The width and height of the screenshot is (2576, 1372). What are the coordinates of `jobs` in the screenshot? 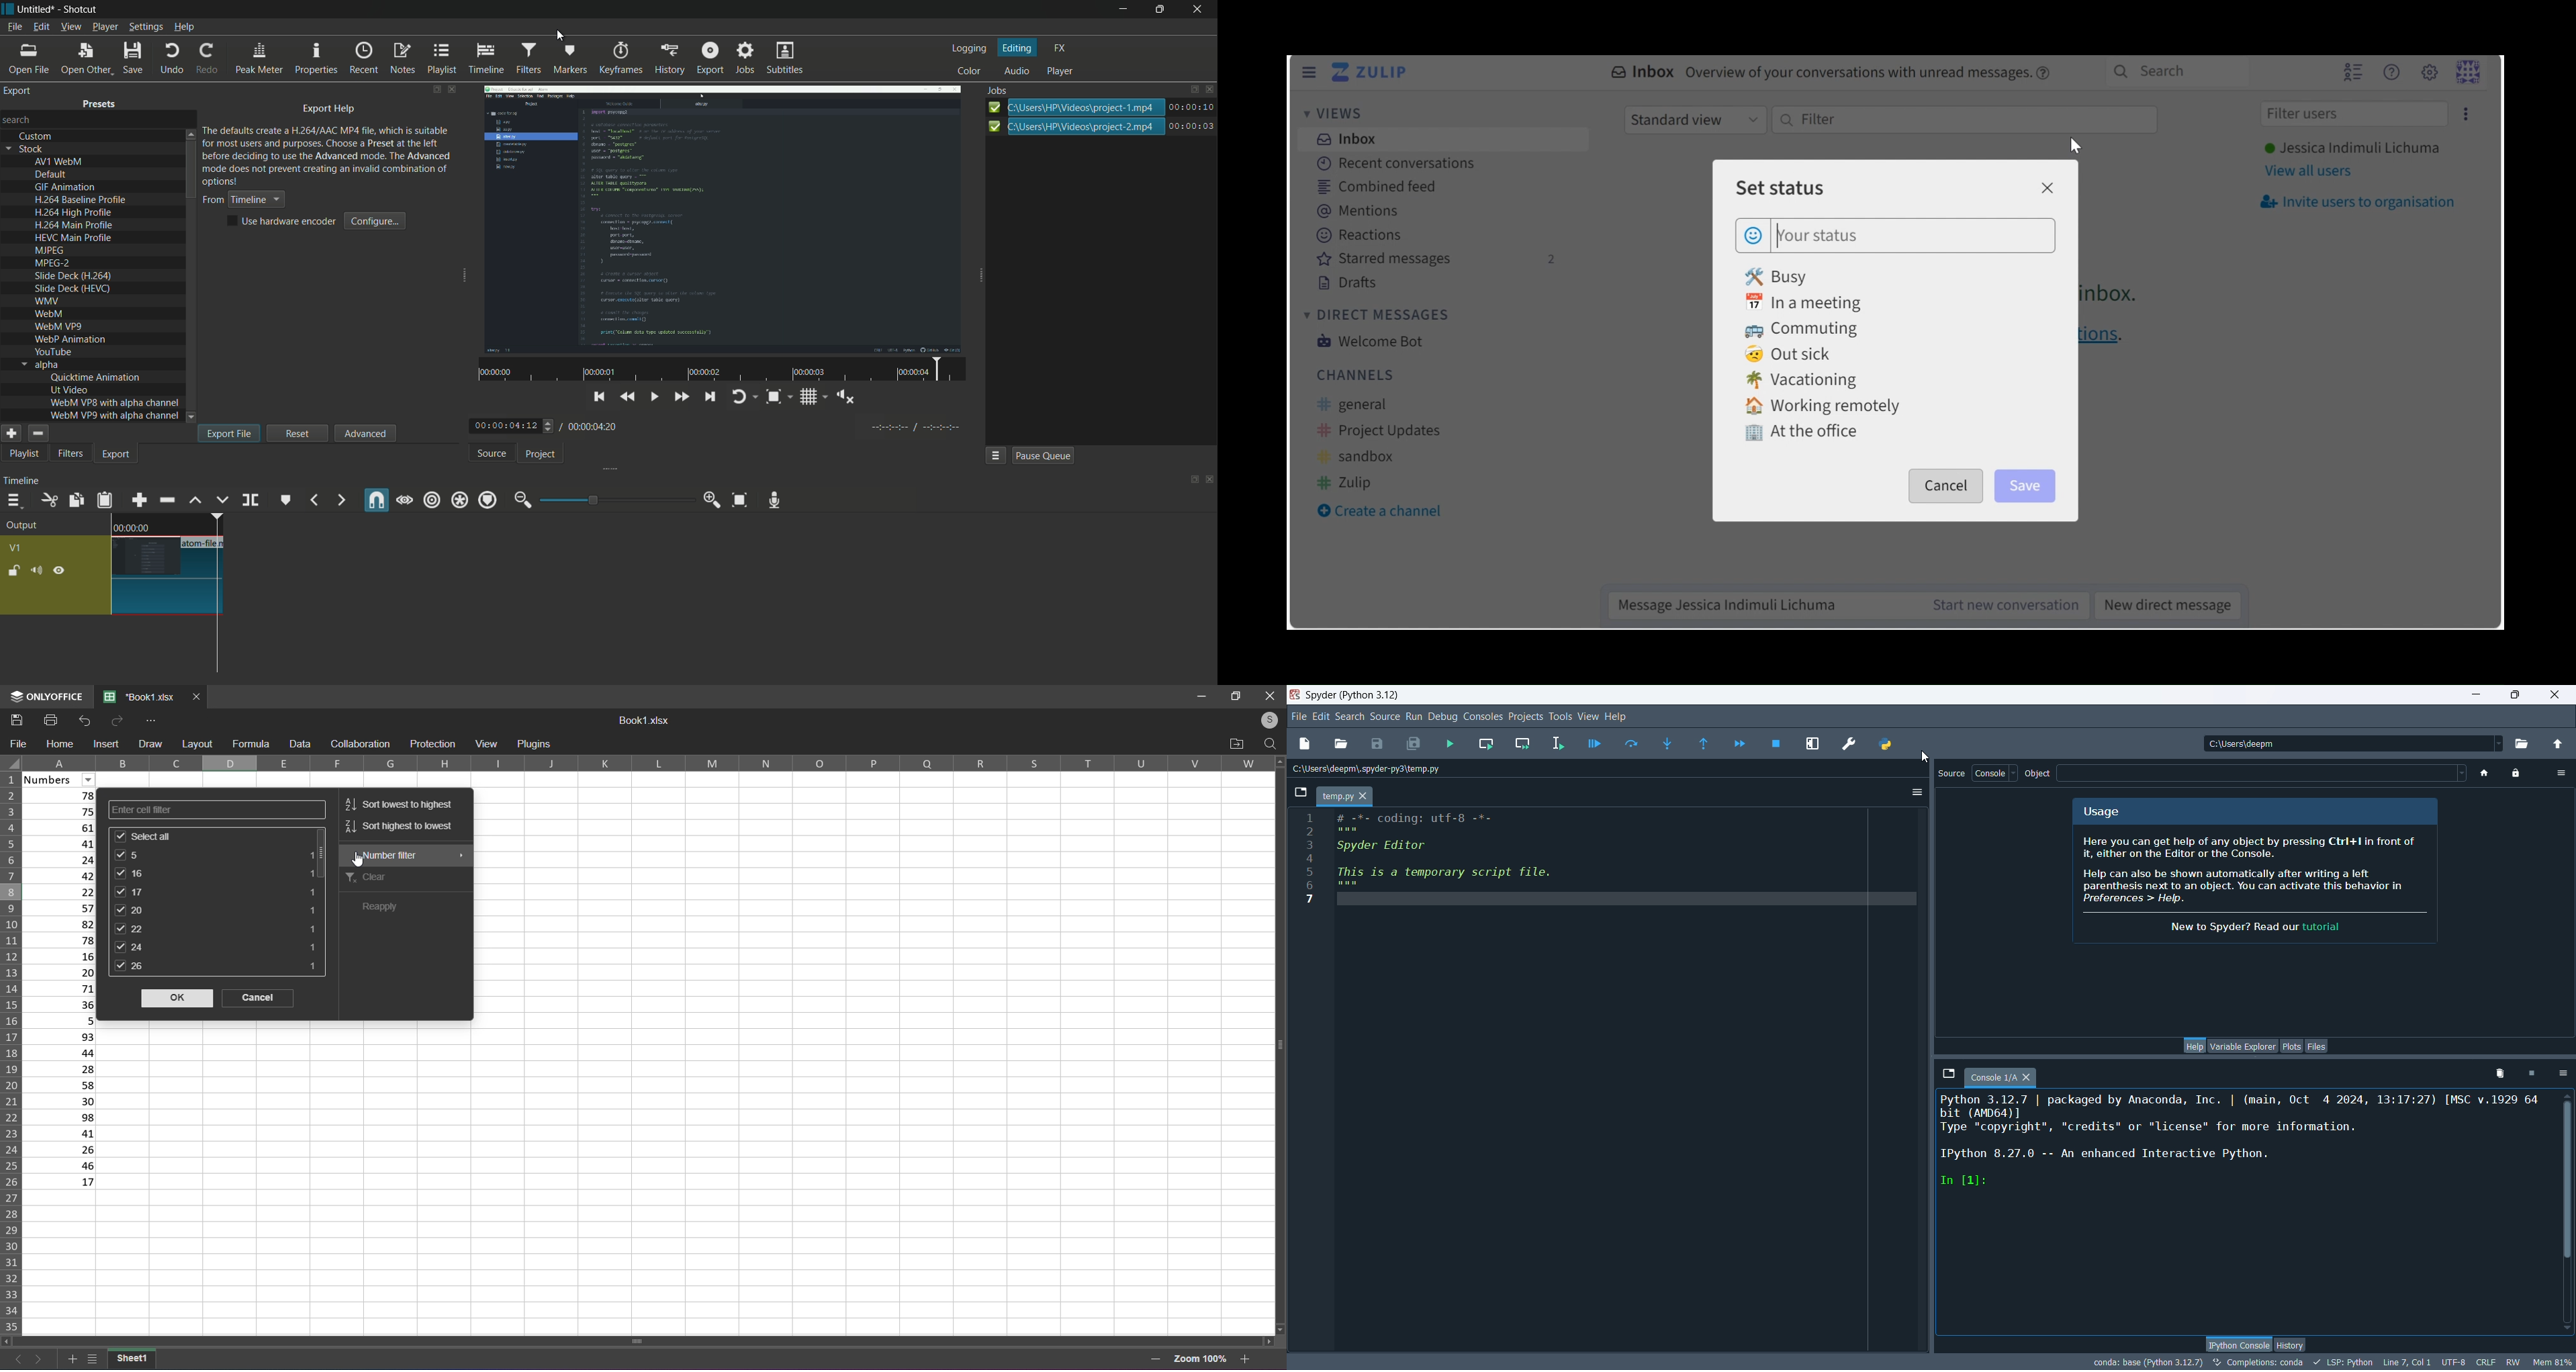 It's located at (747, 58).